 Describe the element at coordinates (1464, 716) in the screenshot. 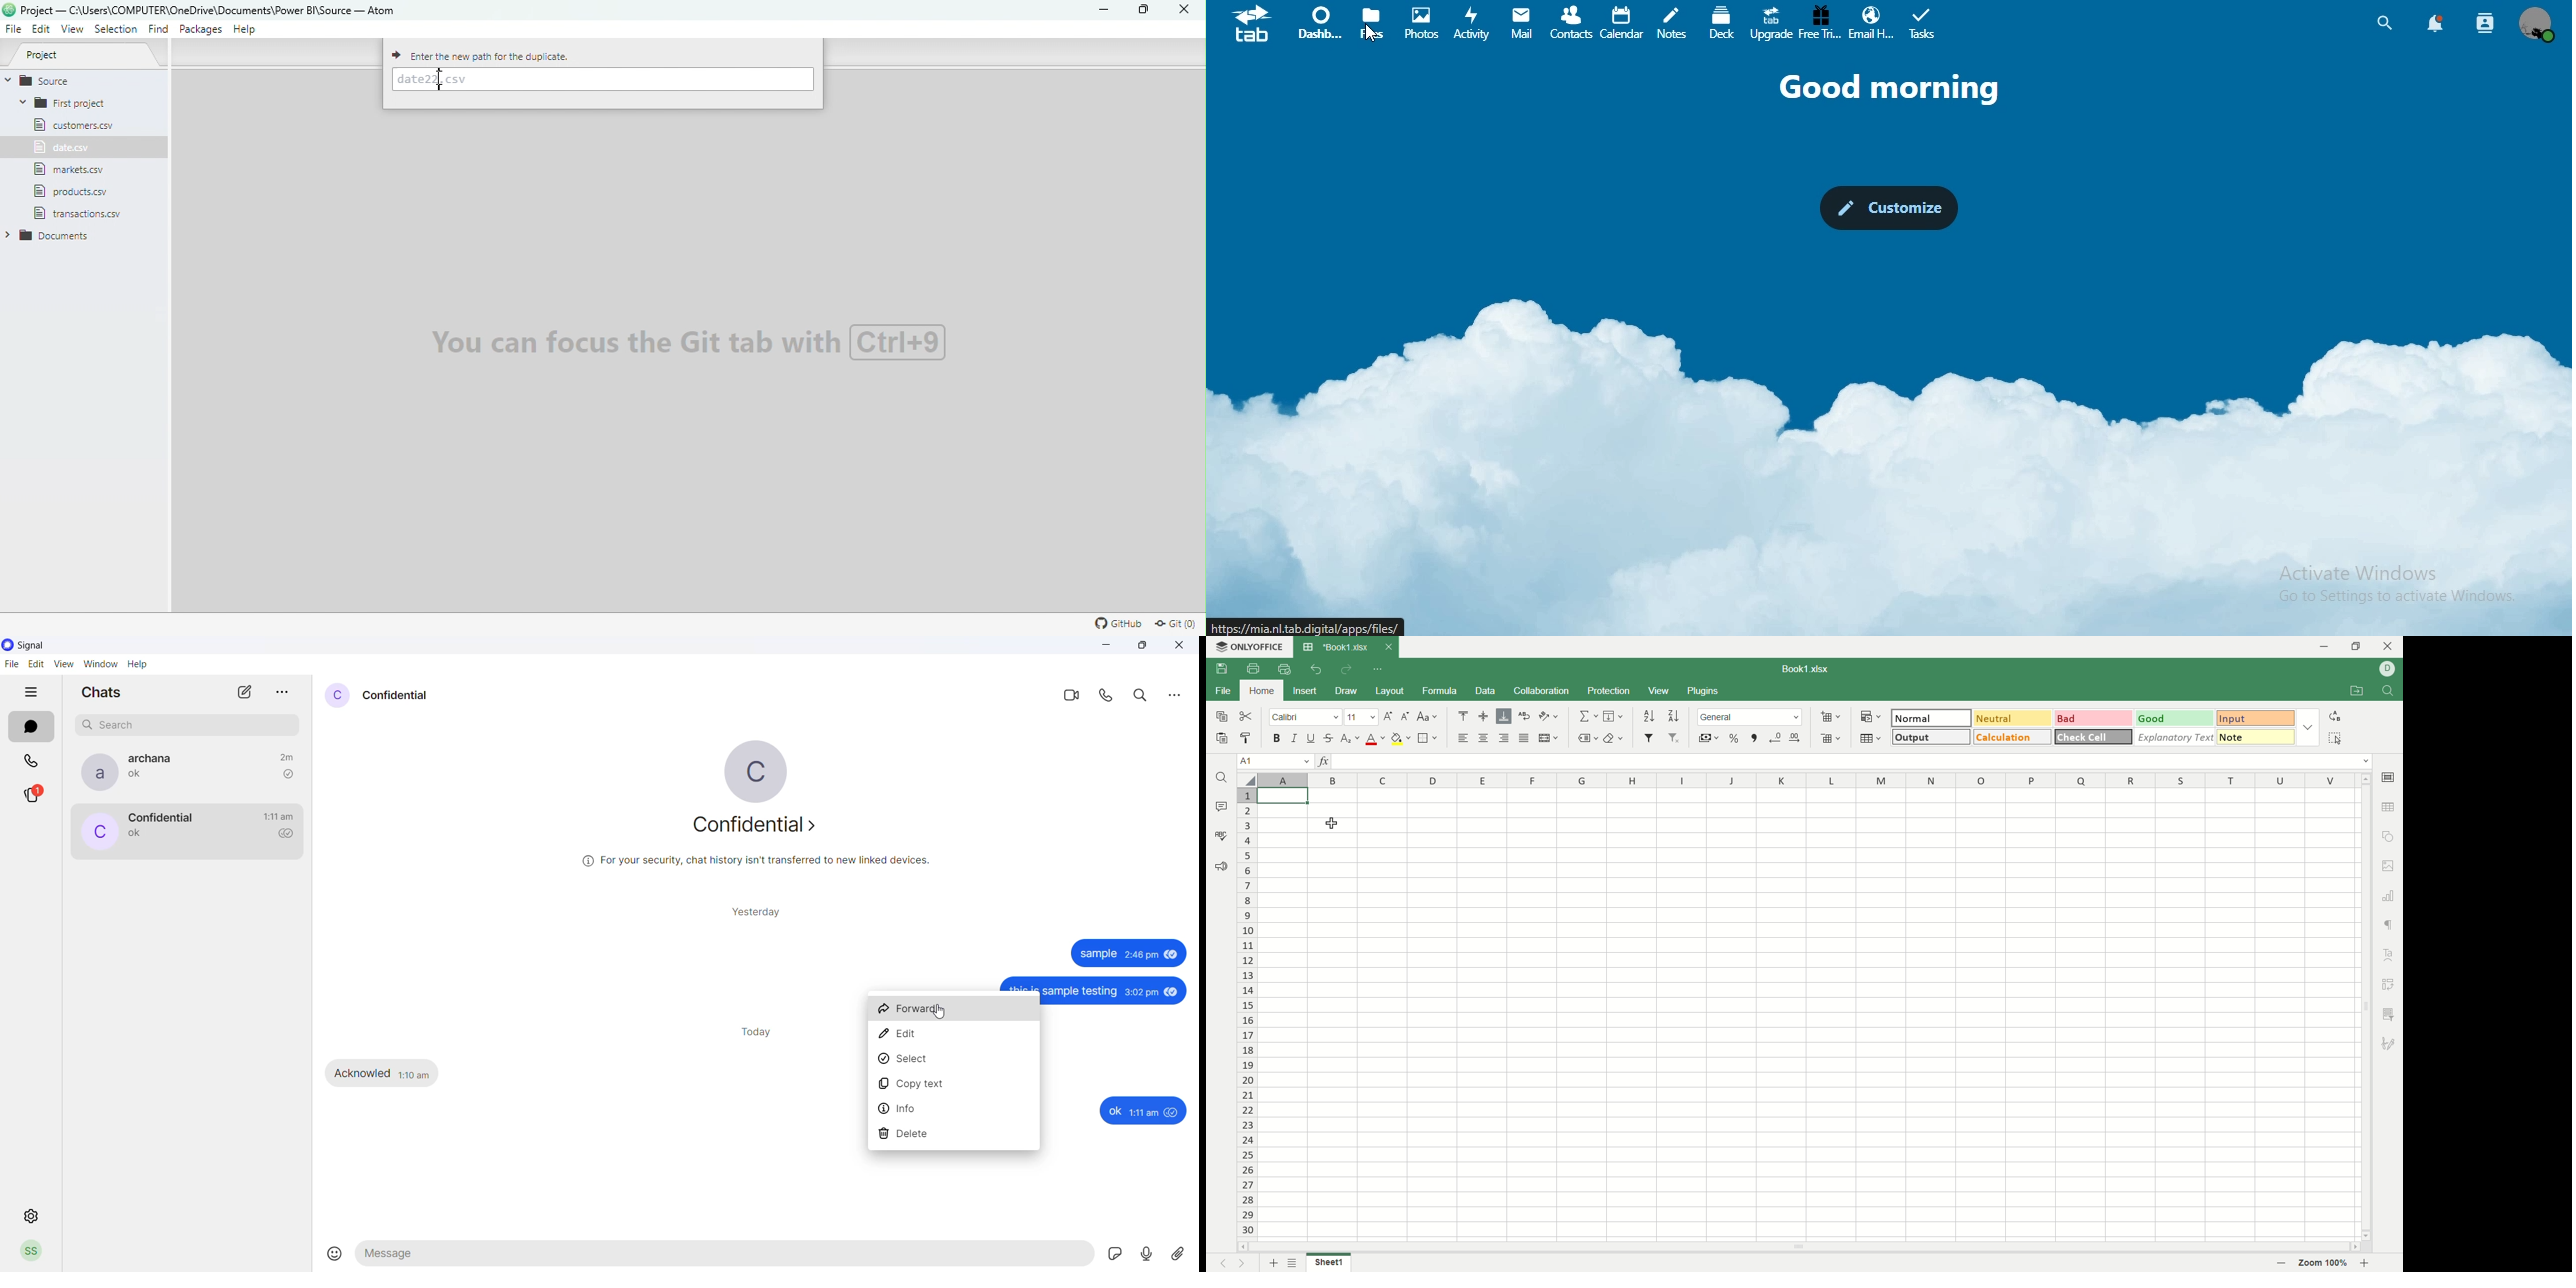

I see `align top` at that location.